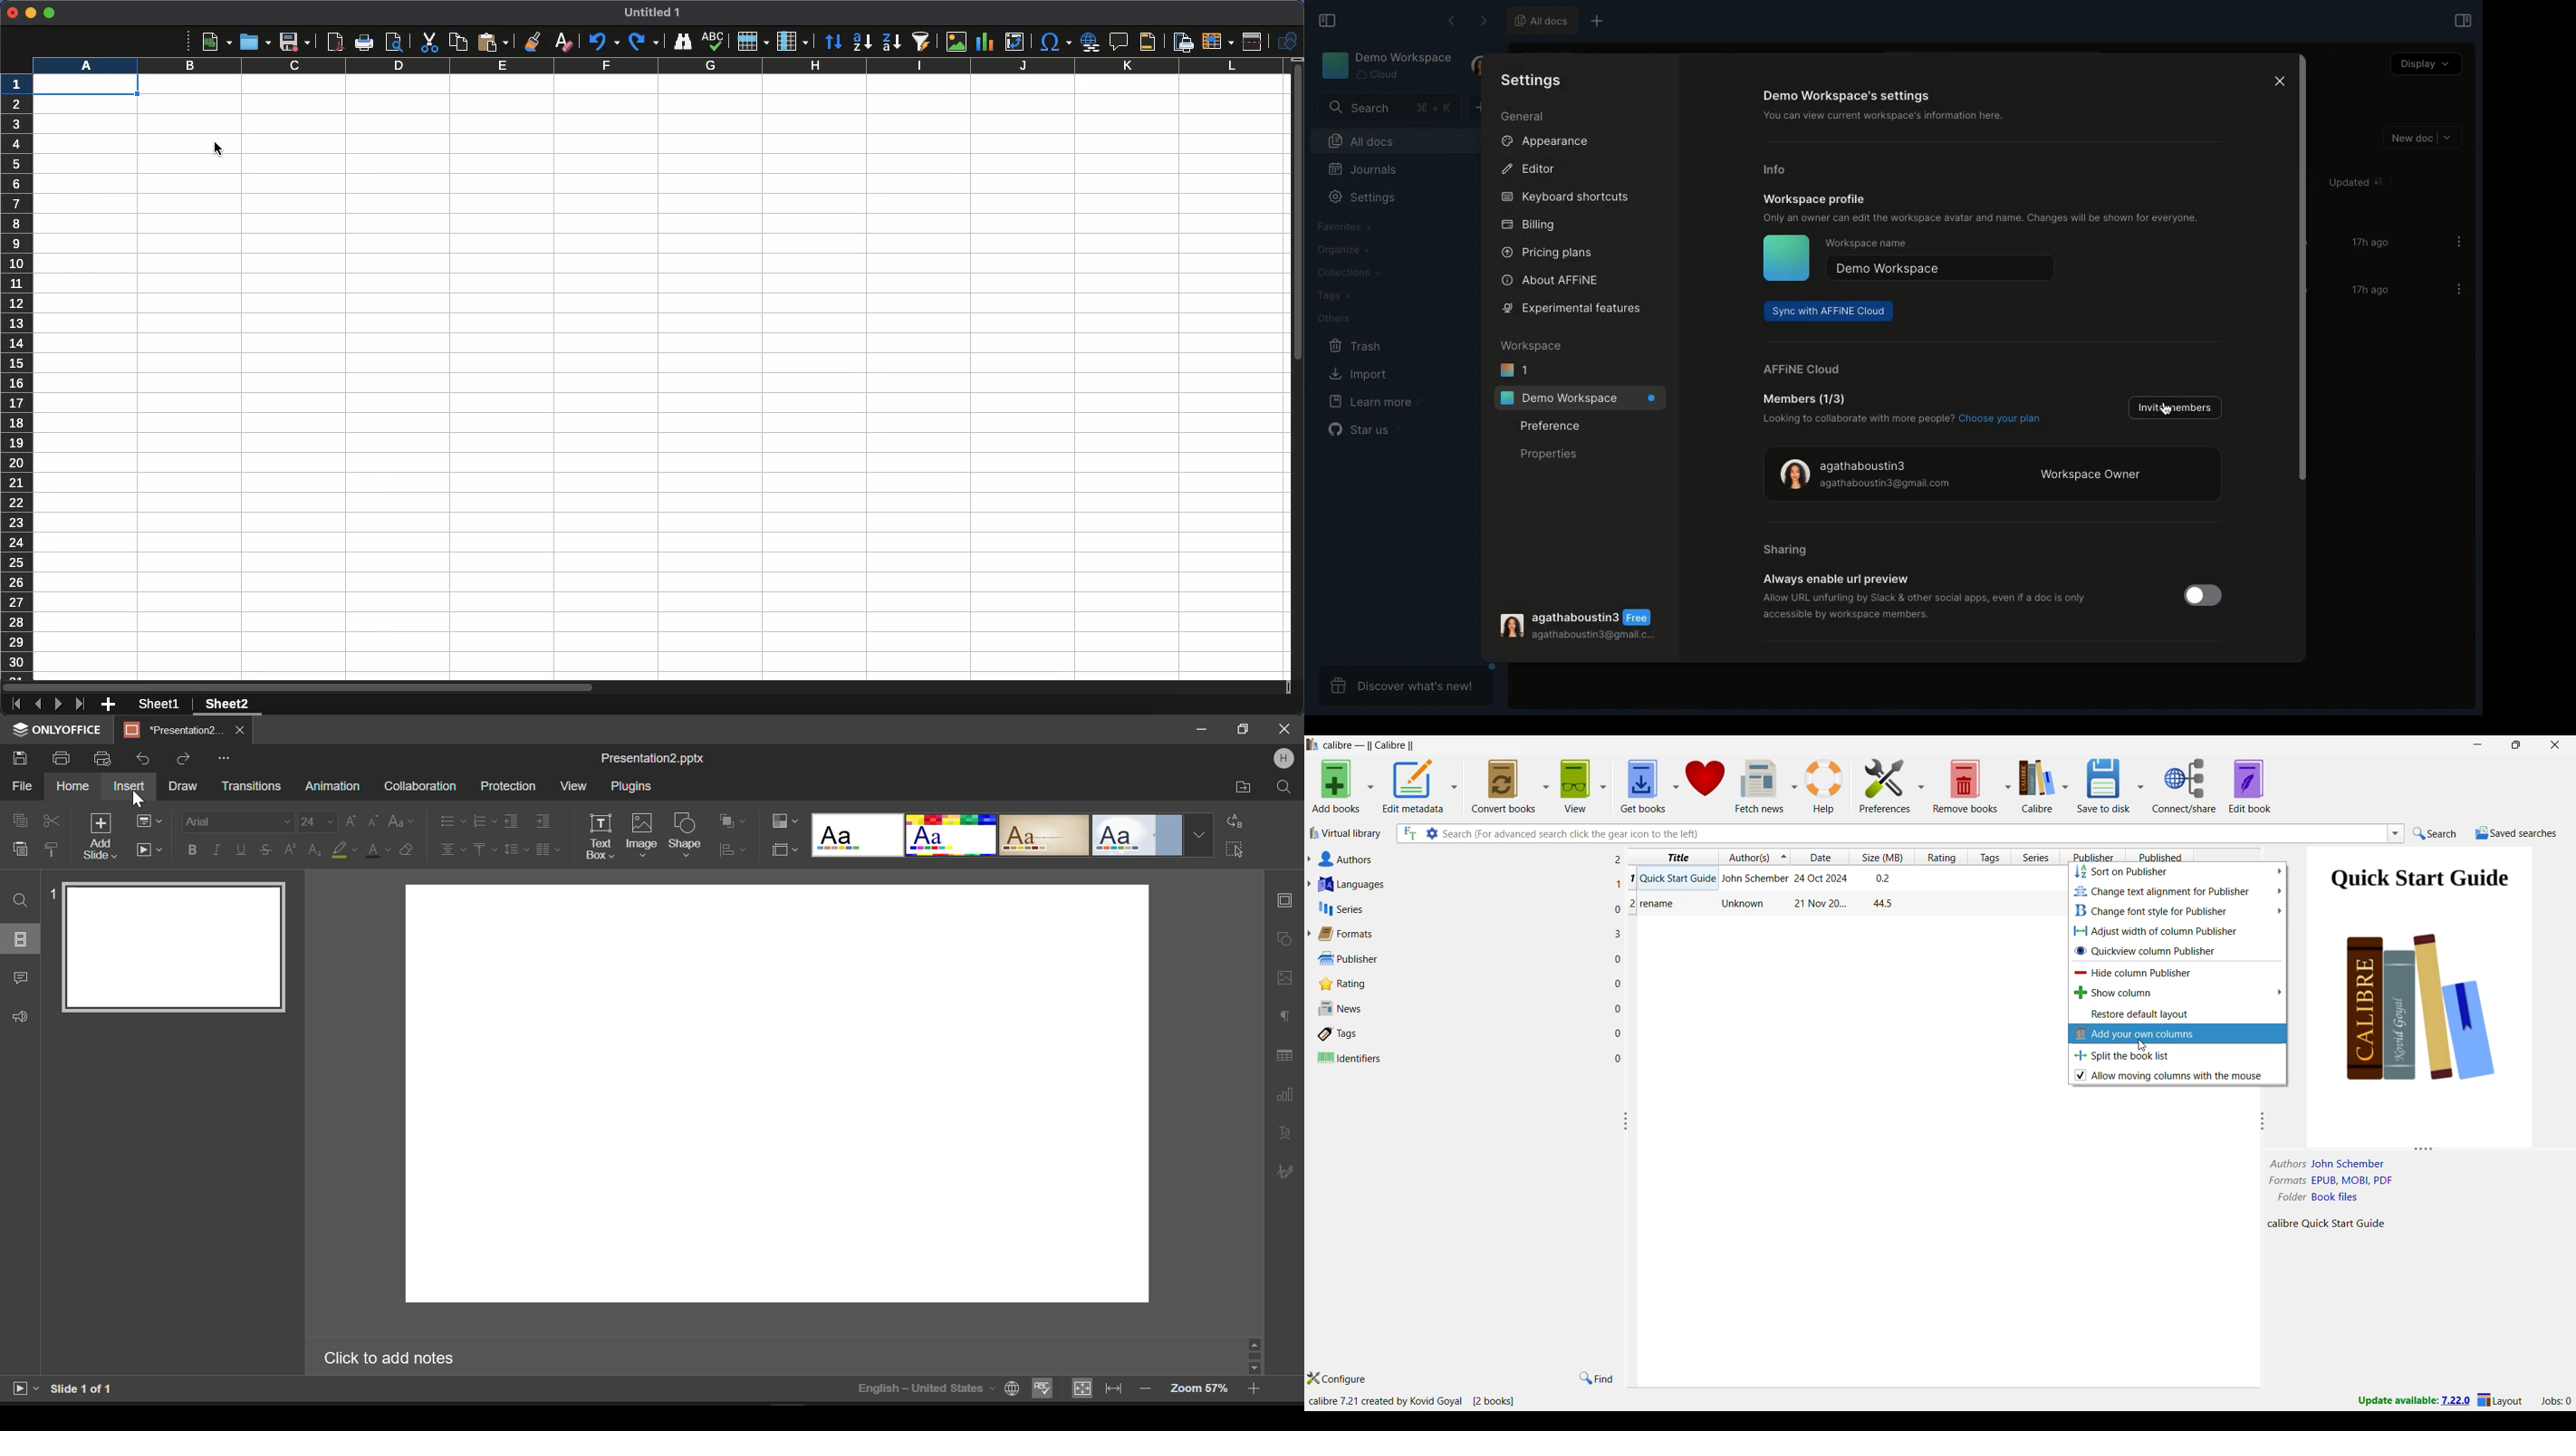  I want to click on All docs, so click(1401, 141).